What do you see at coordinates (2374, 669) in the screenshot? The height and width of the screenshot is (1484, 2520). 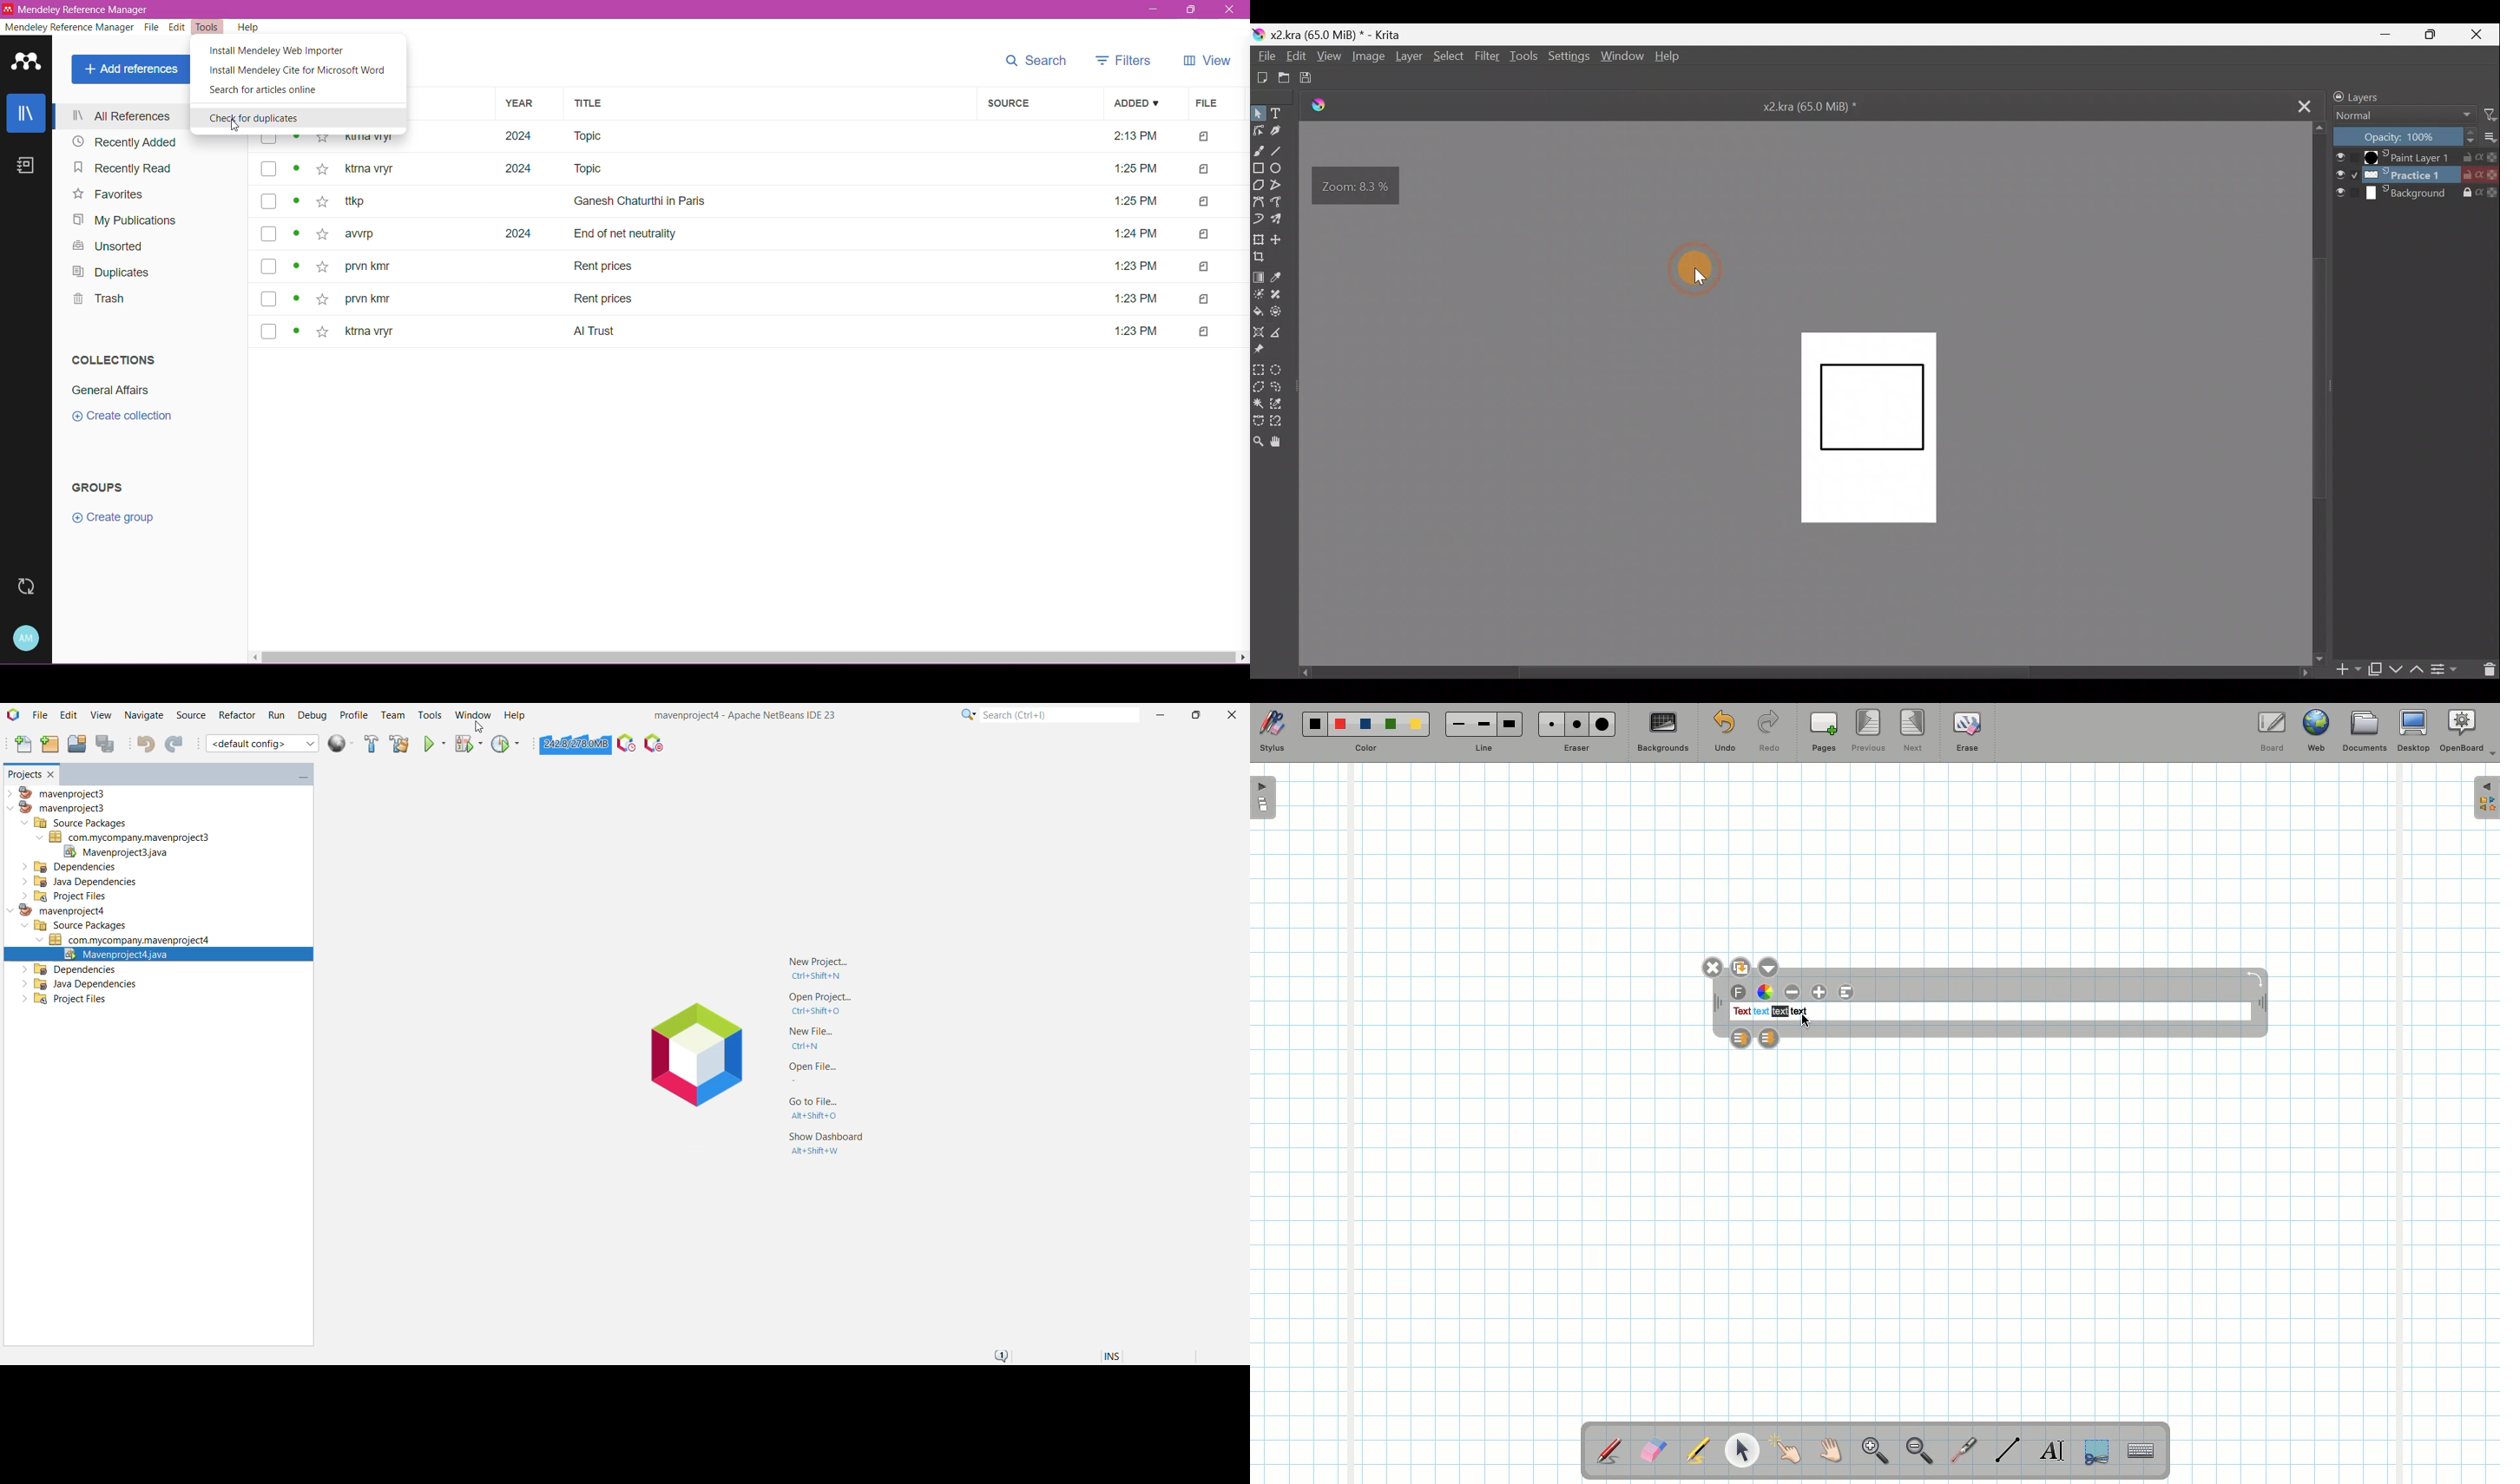 I see `Duplicate layer/mask` at bounding box center [2374, 669].